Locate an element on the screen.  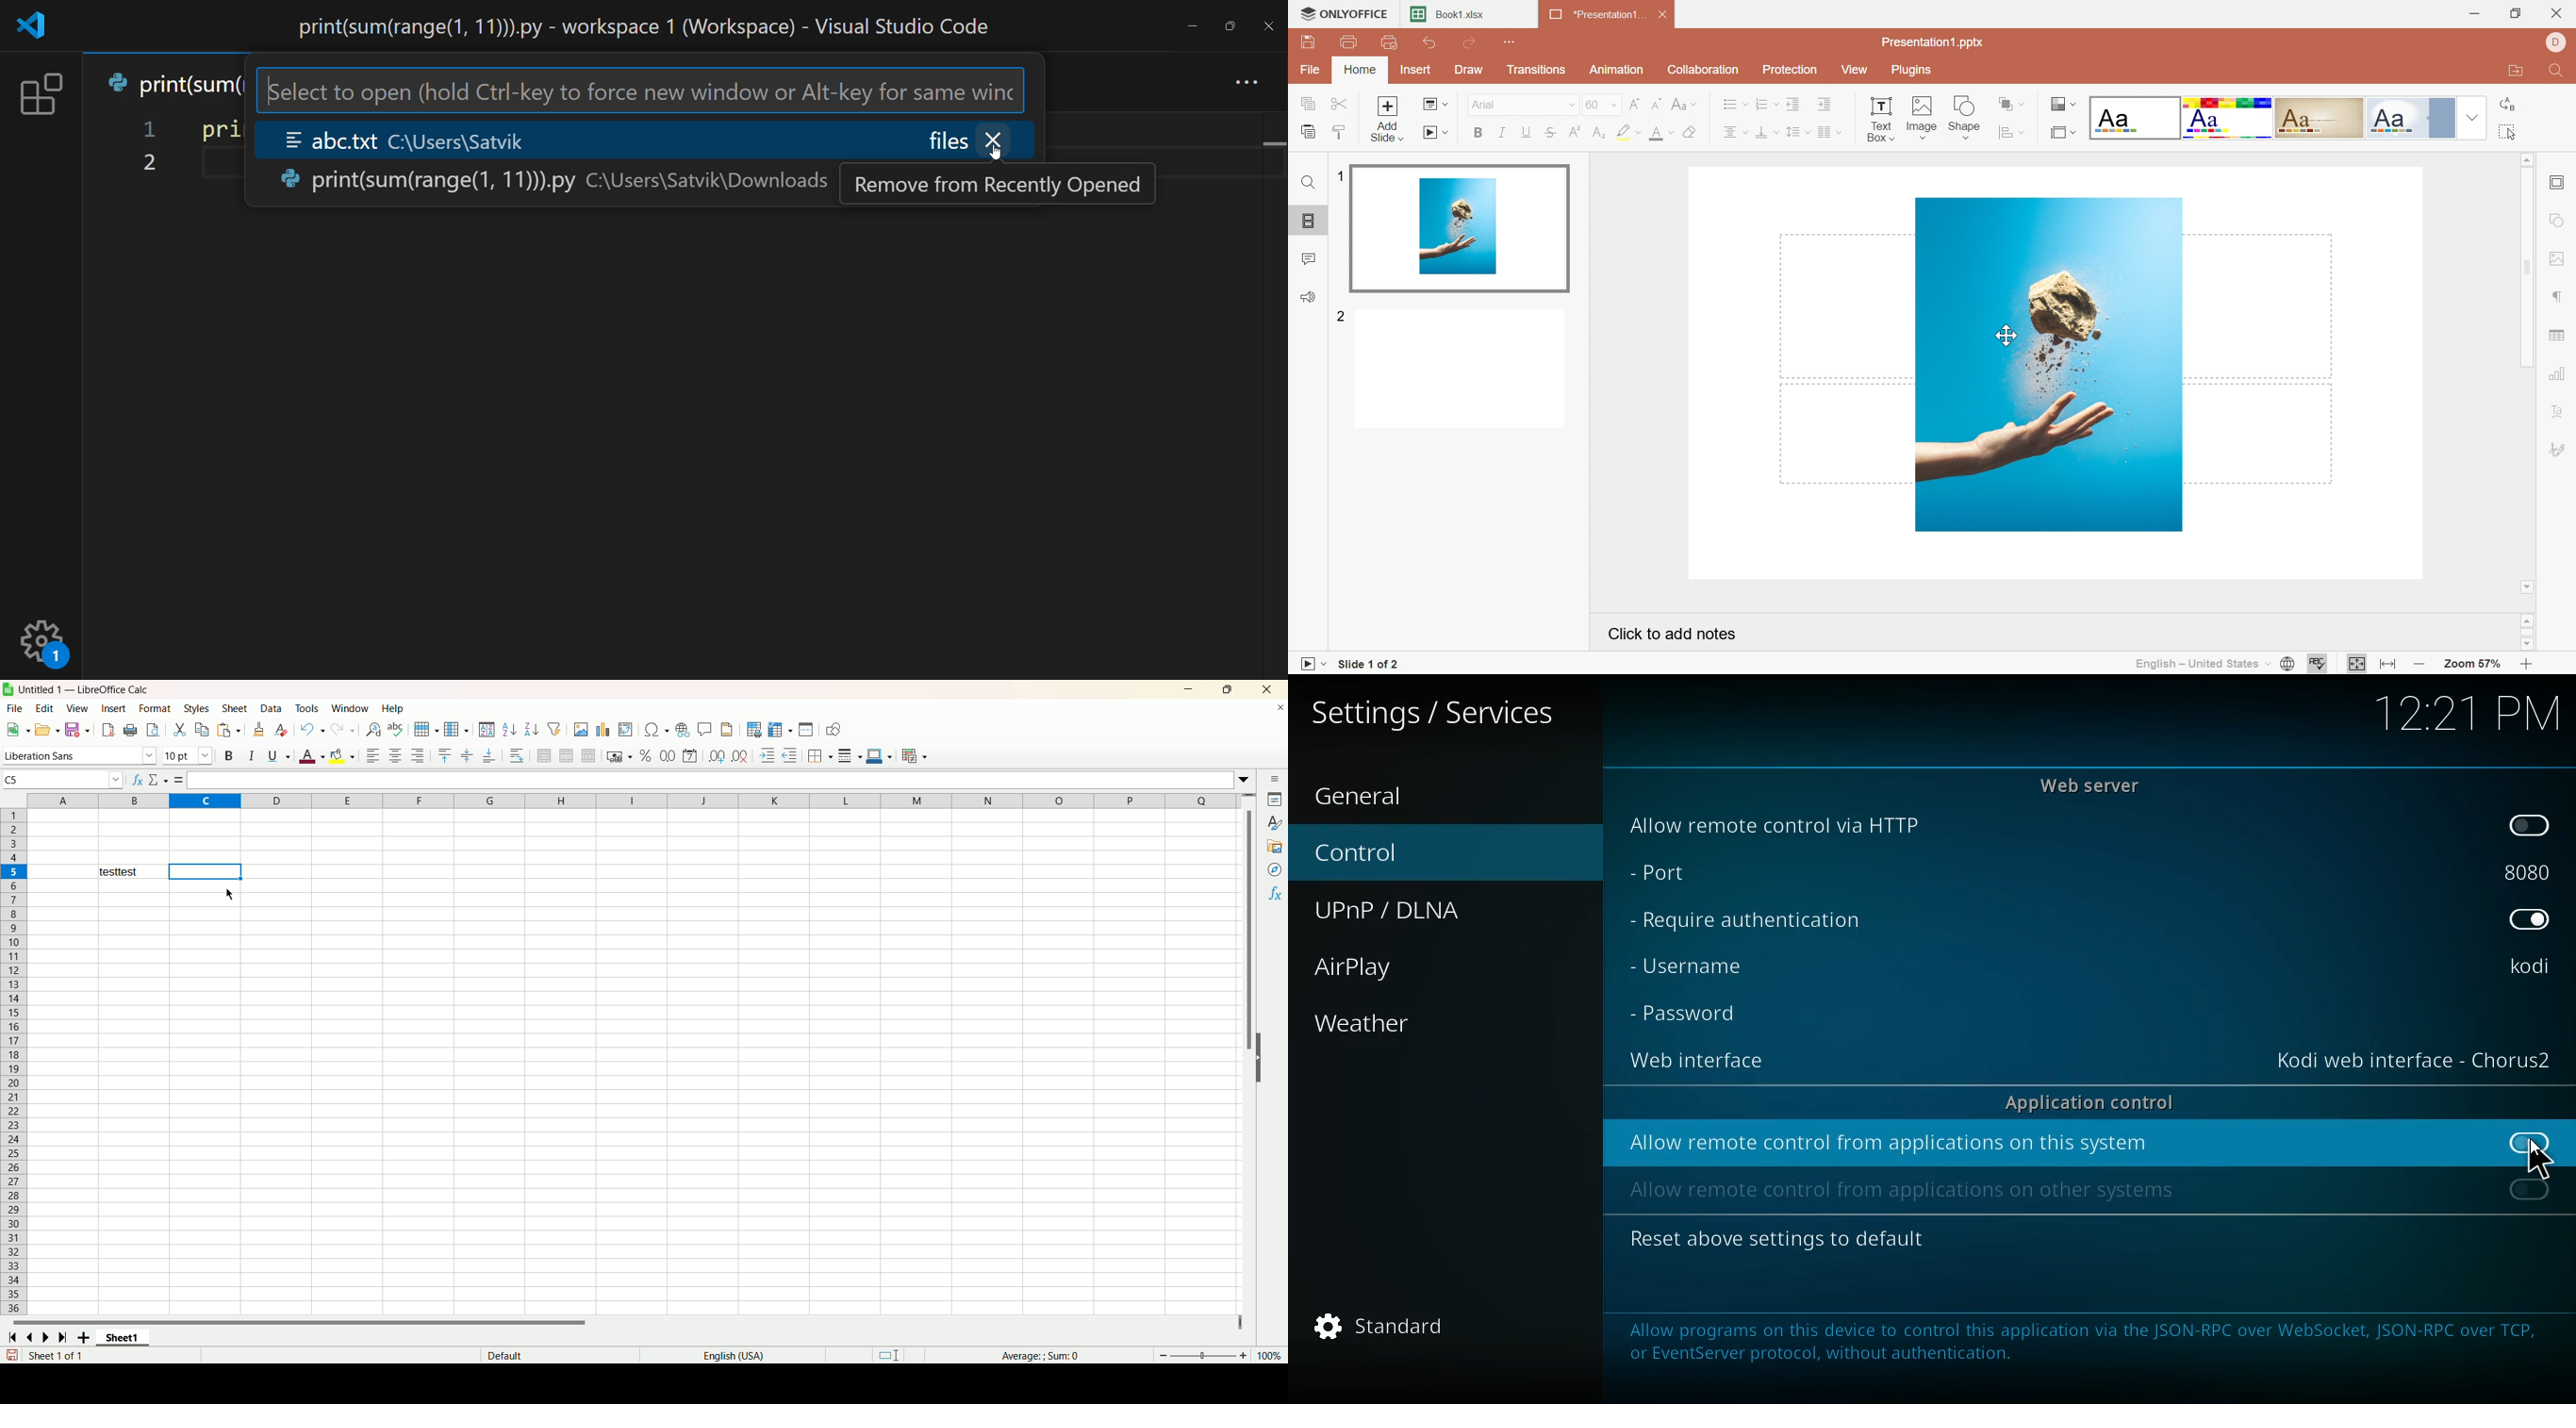
Start slideshow is located at coordinates (1437, 133).